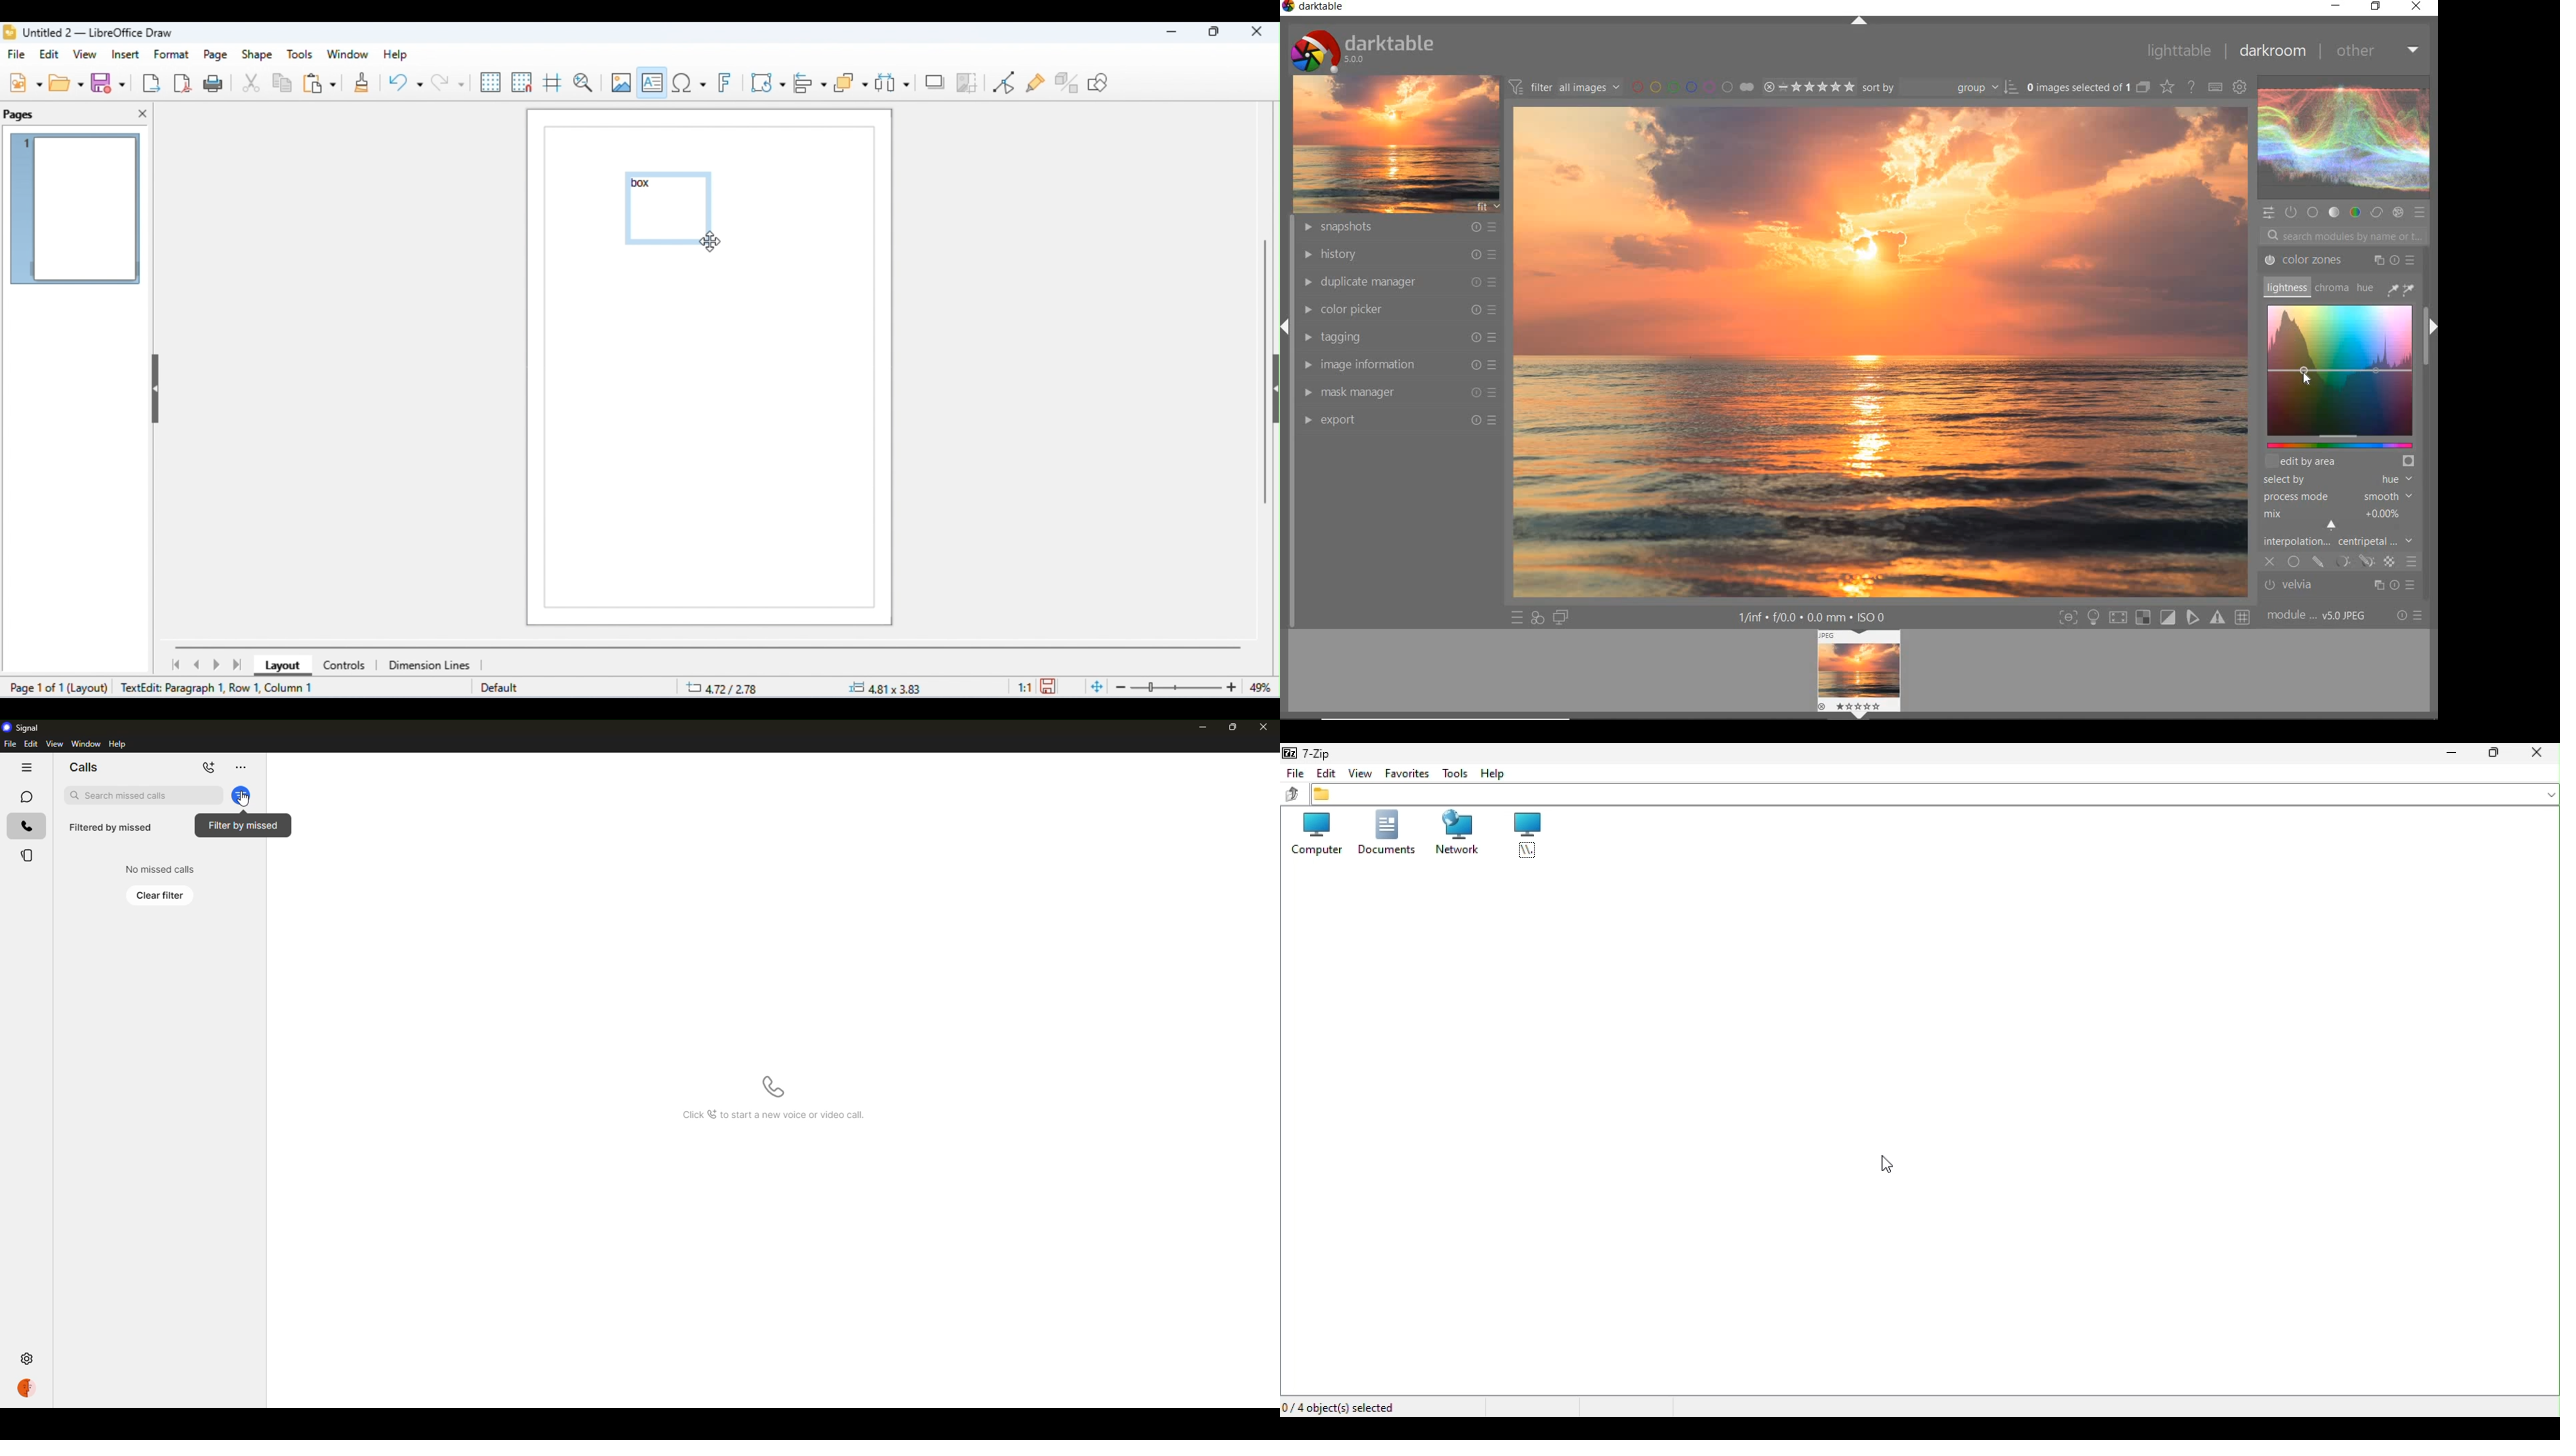 Image resolution: width=2576 pixels, height=1456 pixels. What do you see at coordinates (183, 82) in the screenshot?
I see `export as pdf` at bounding box center [183, 82].